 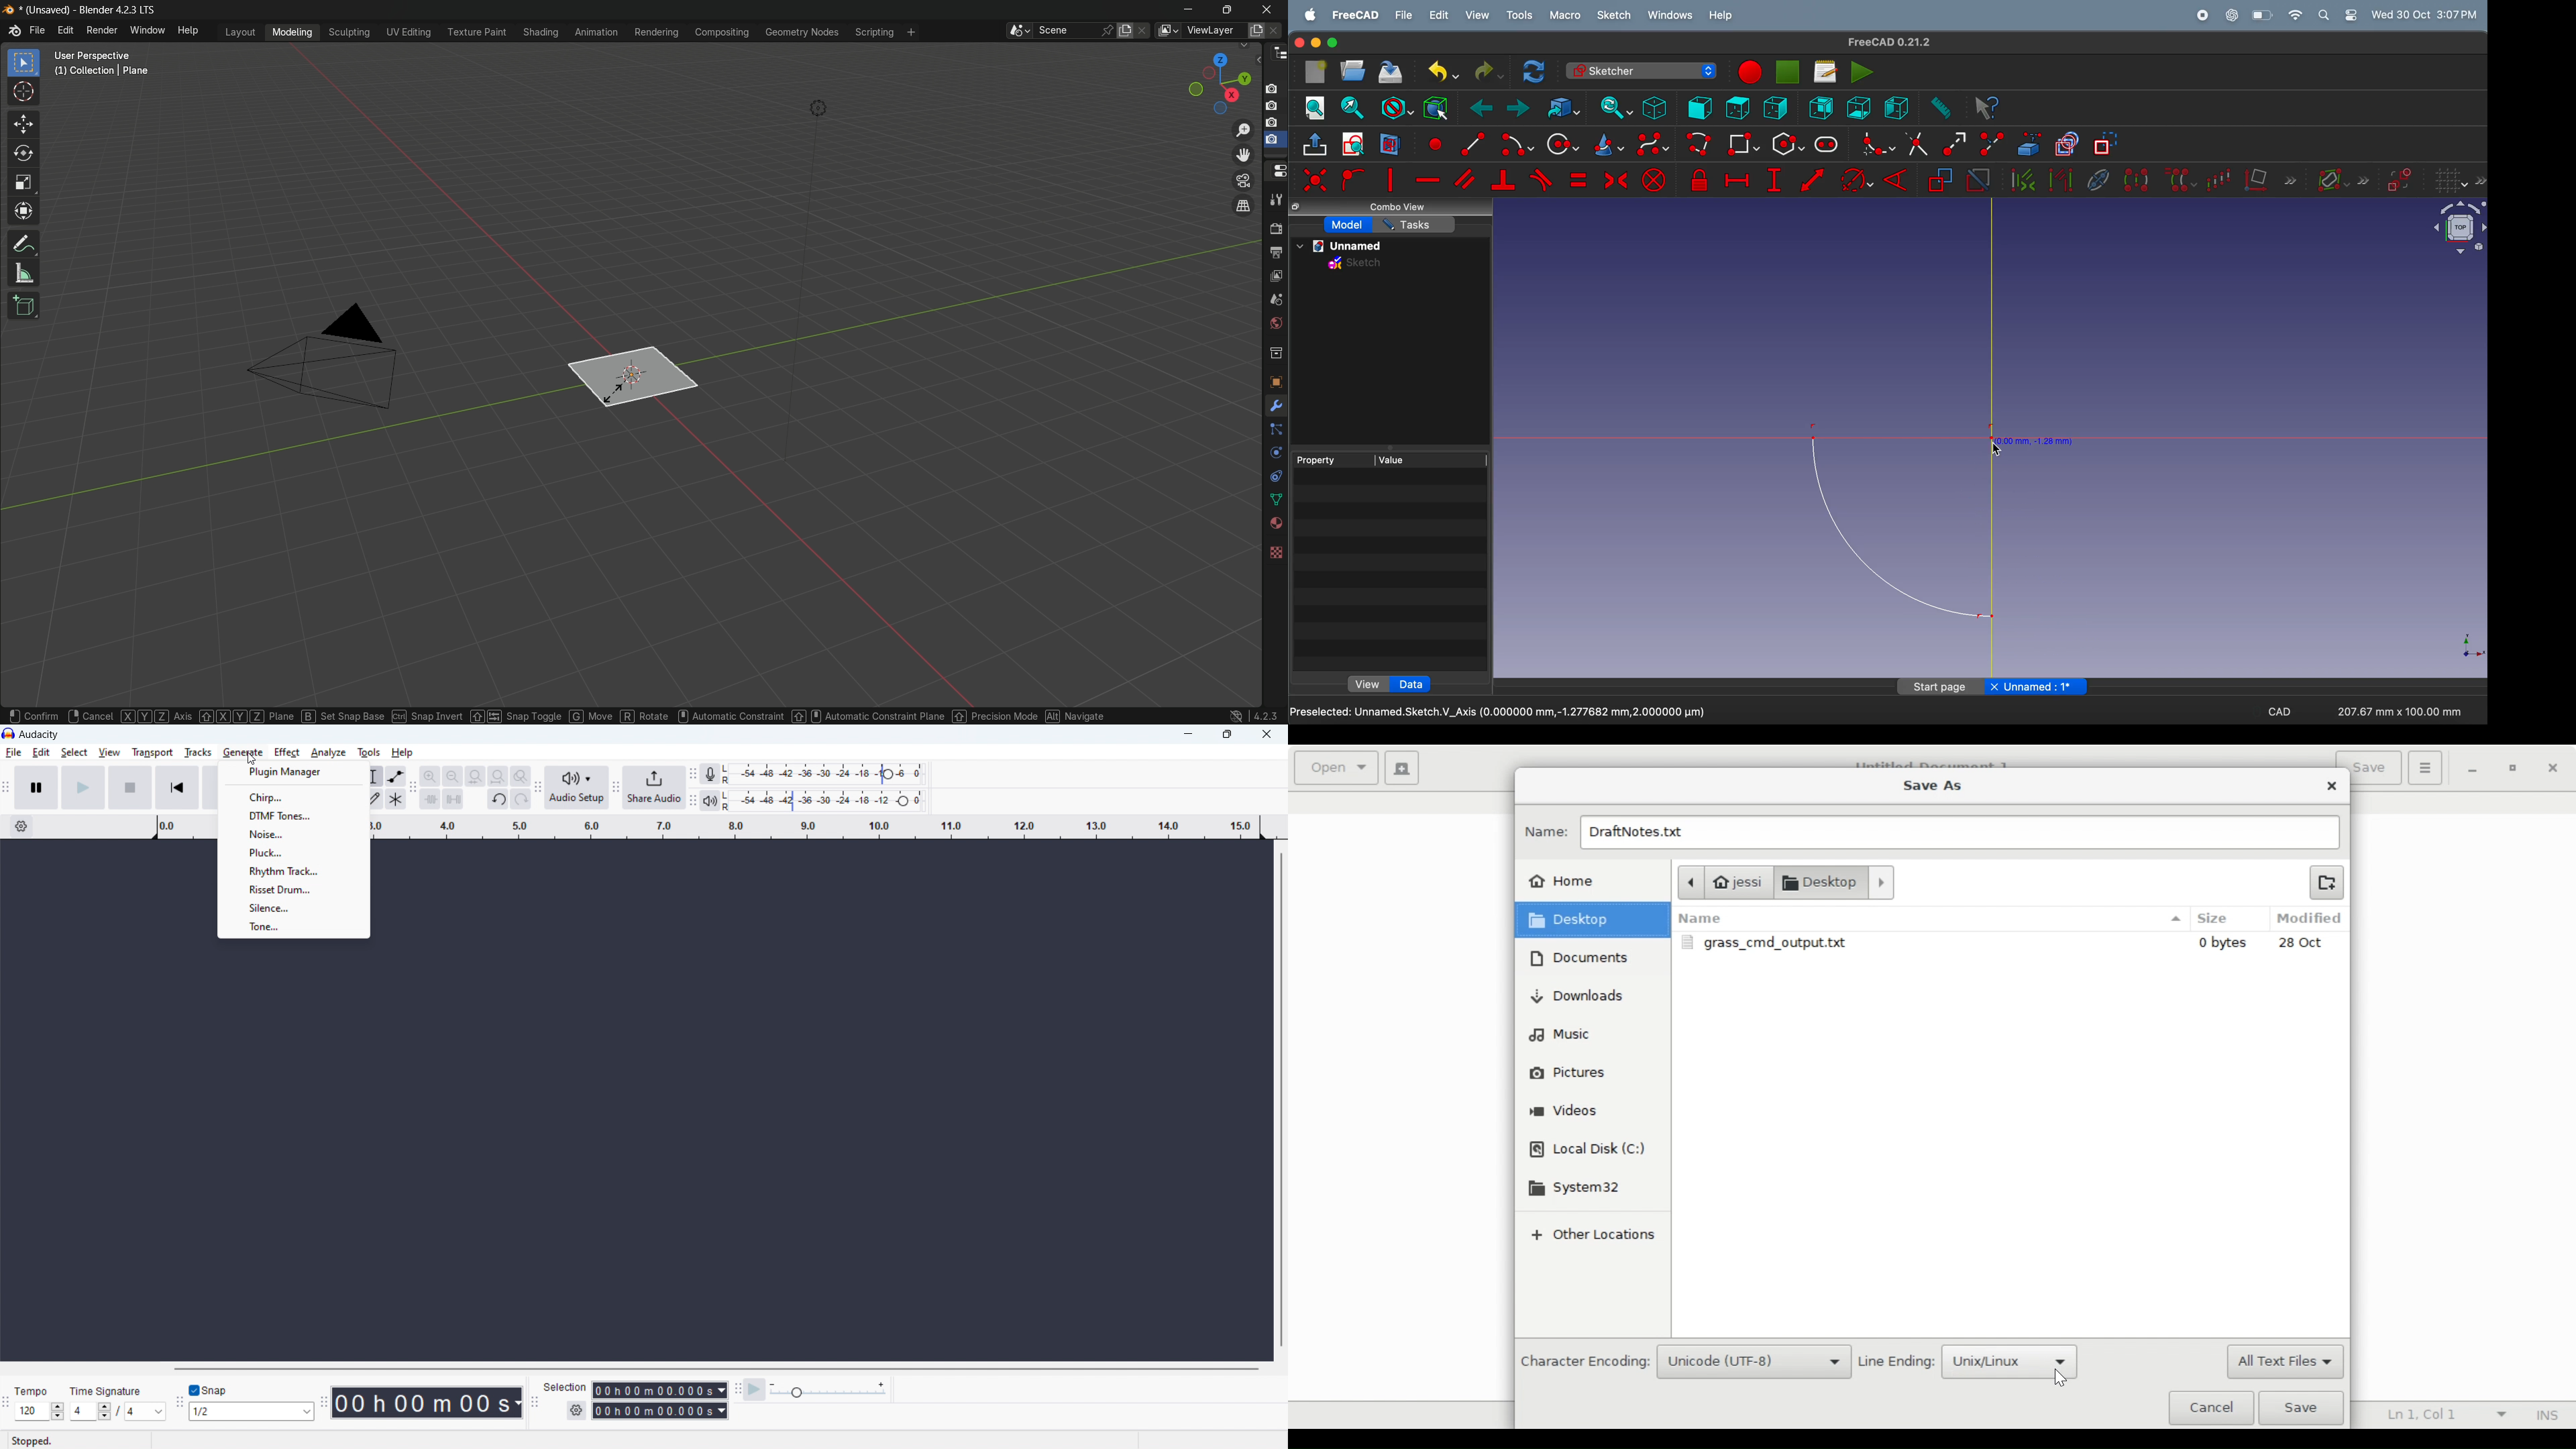 I want to click on rear view, so click(x=1824, y=107).